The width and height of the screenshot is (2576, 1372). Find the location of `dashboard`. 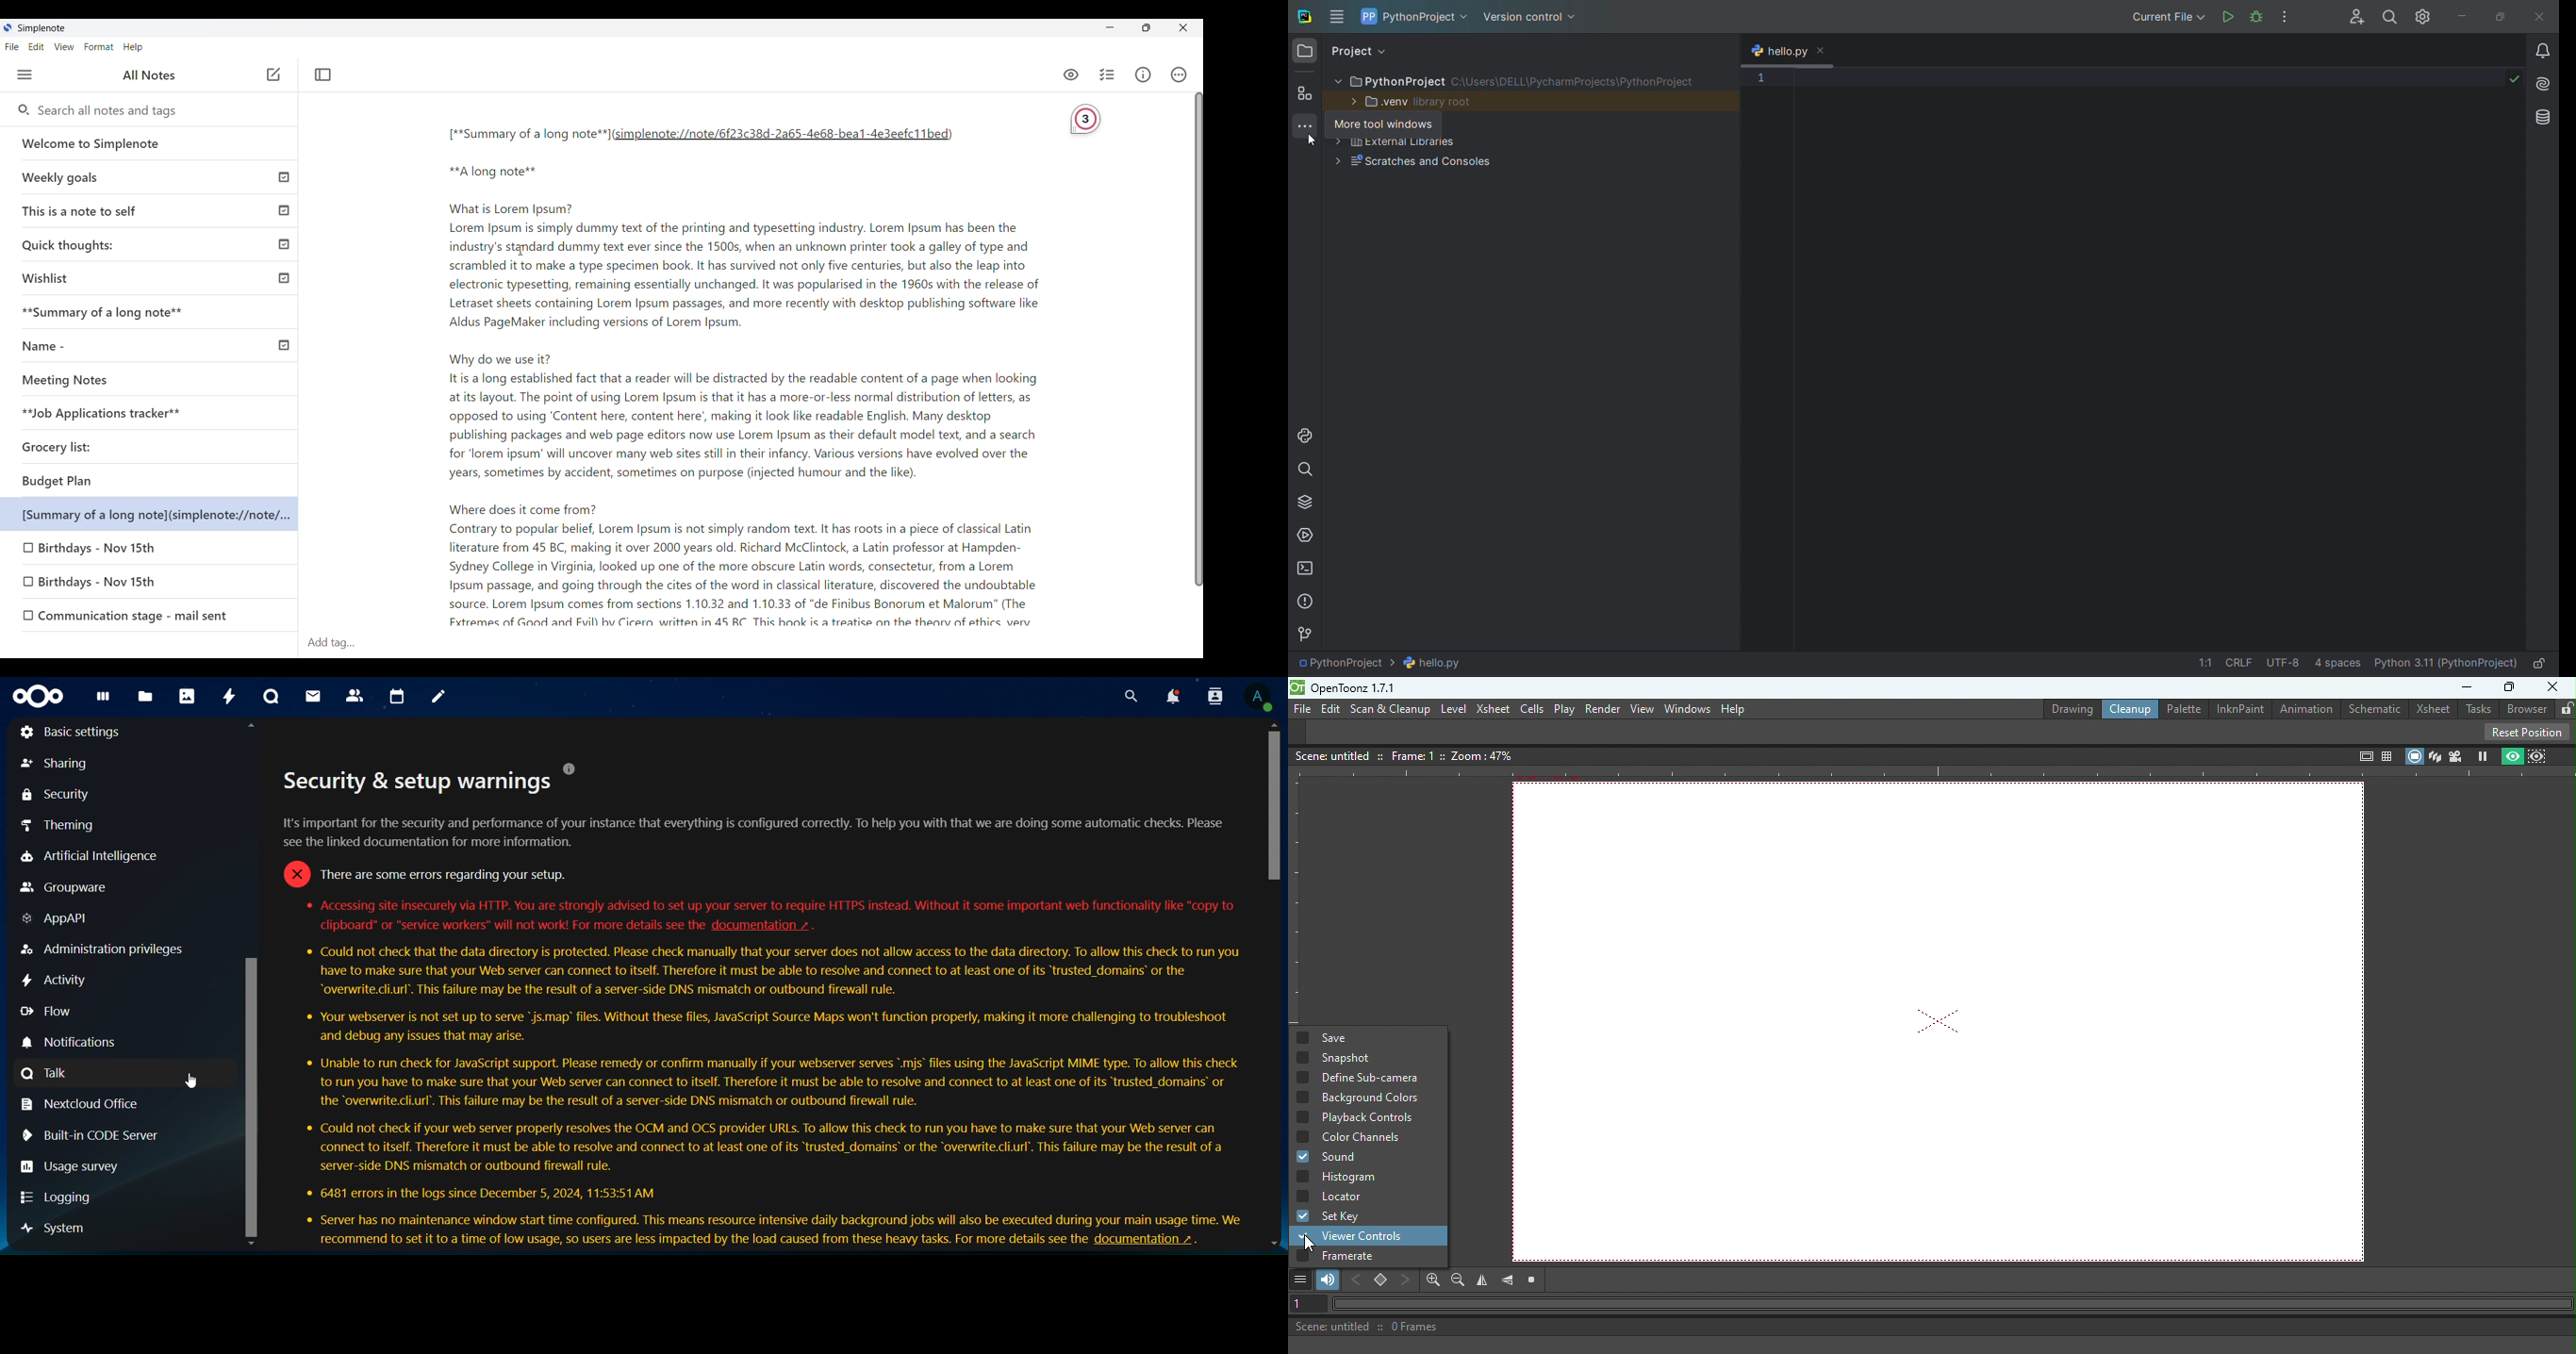

dashboard is located at coordinates (105, 700).